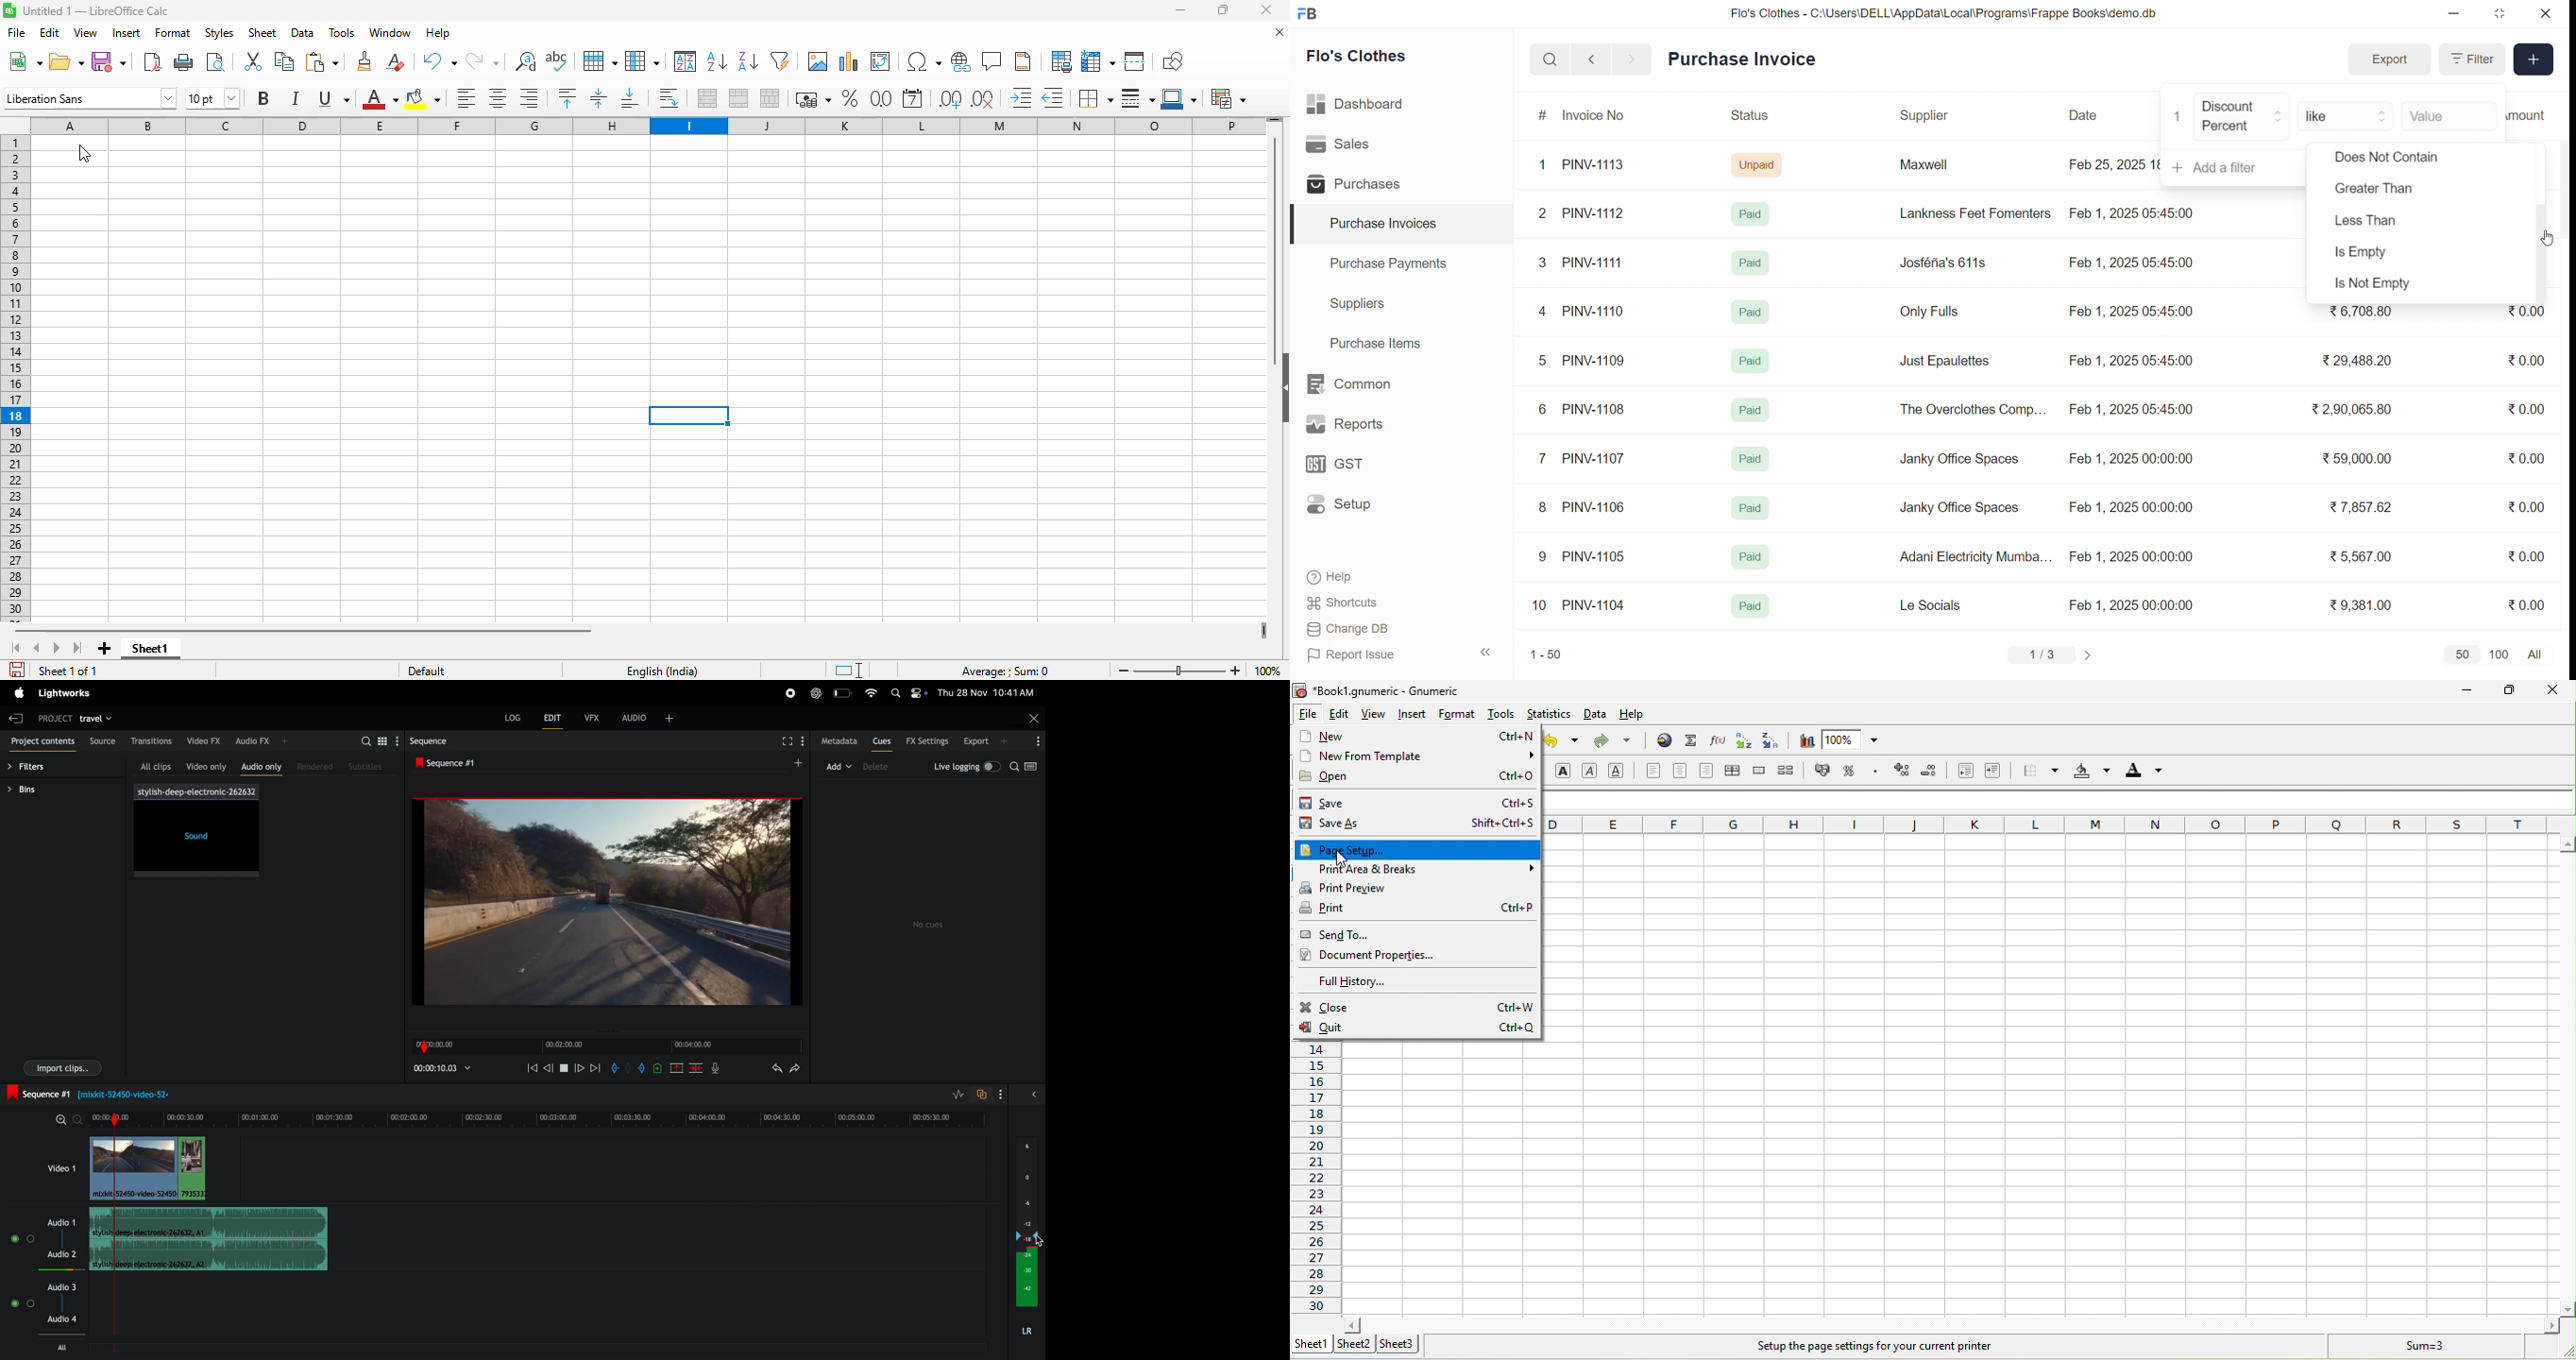 The width and height of the screenshot is (2576, 1372). Describe the element at coordinates (439, 61) in the screenshot. I see `undo` at that location.